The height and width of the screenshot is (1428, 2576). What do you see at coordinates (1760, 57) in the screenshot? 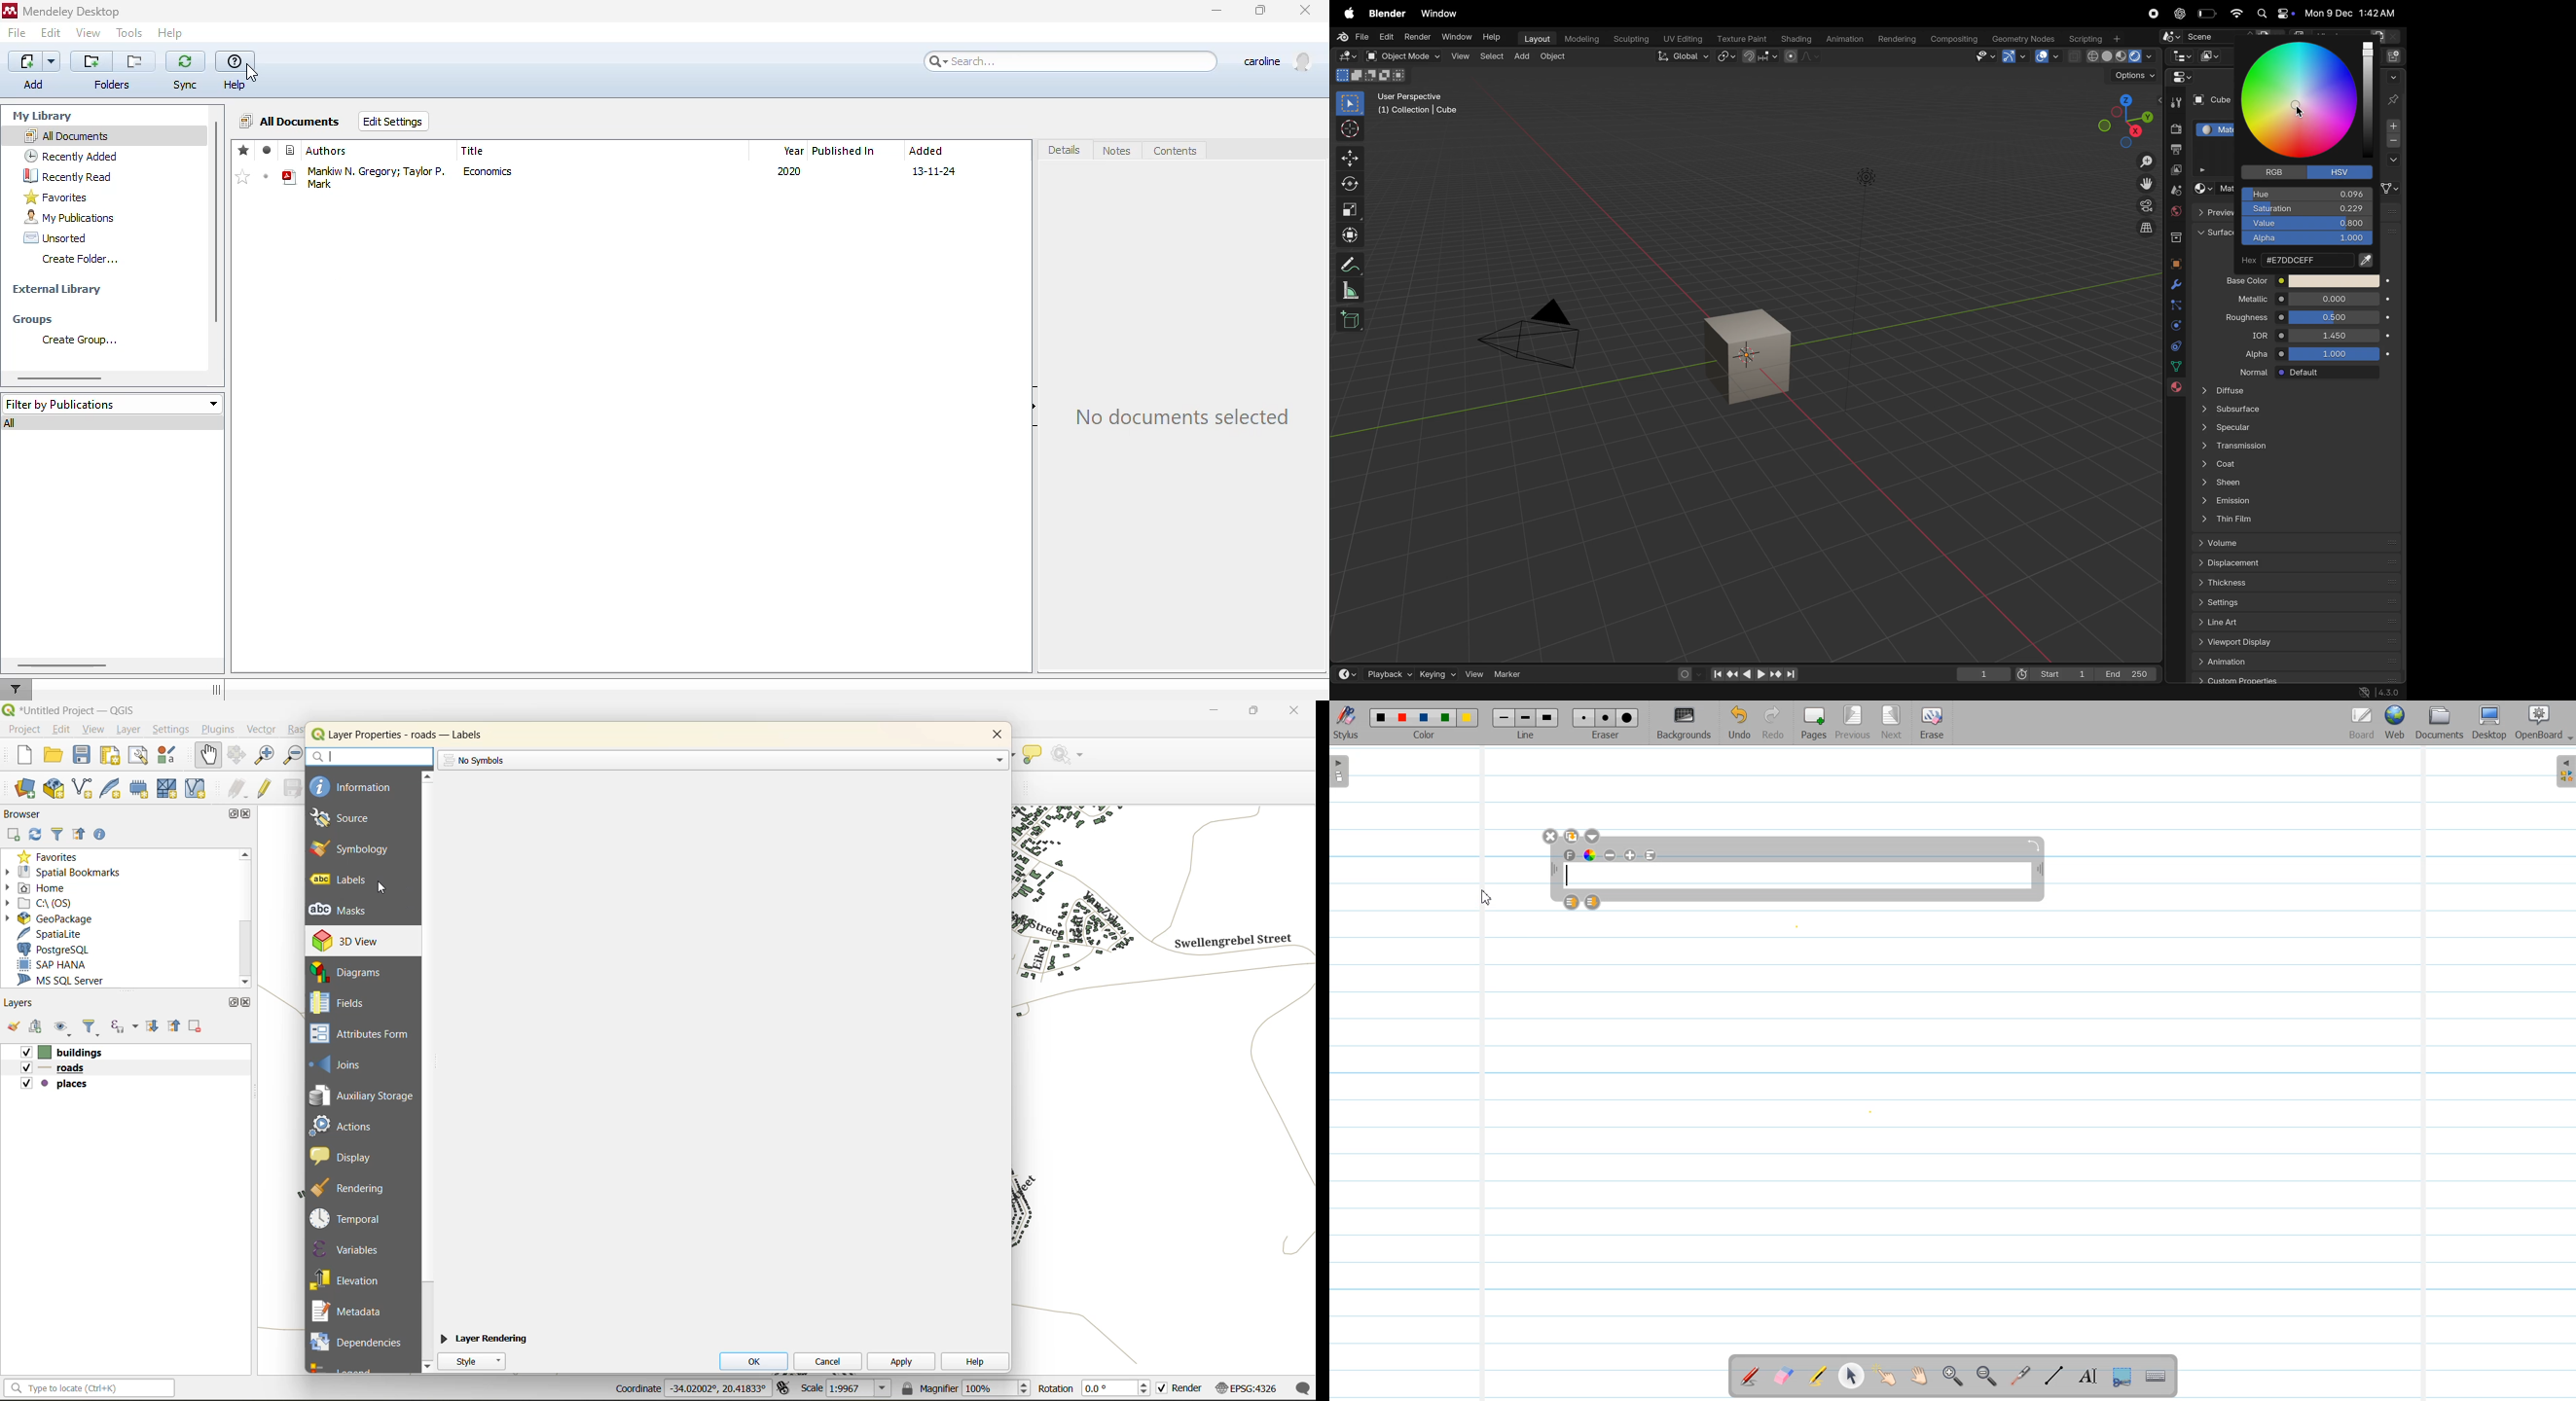
I see `snap` at bounding box center [1760, 57].